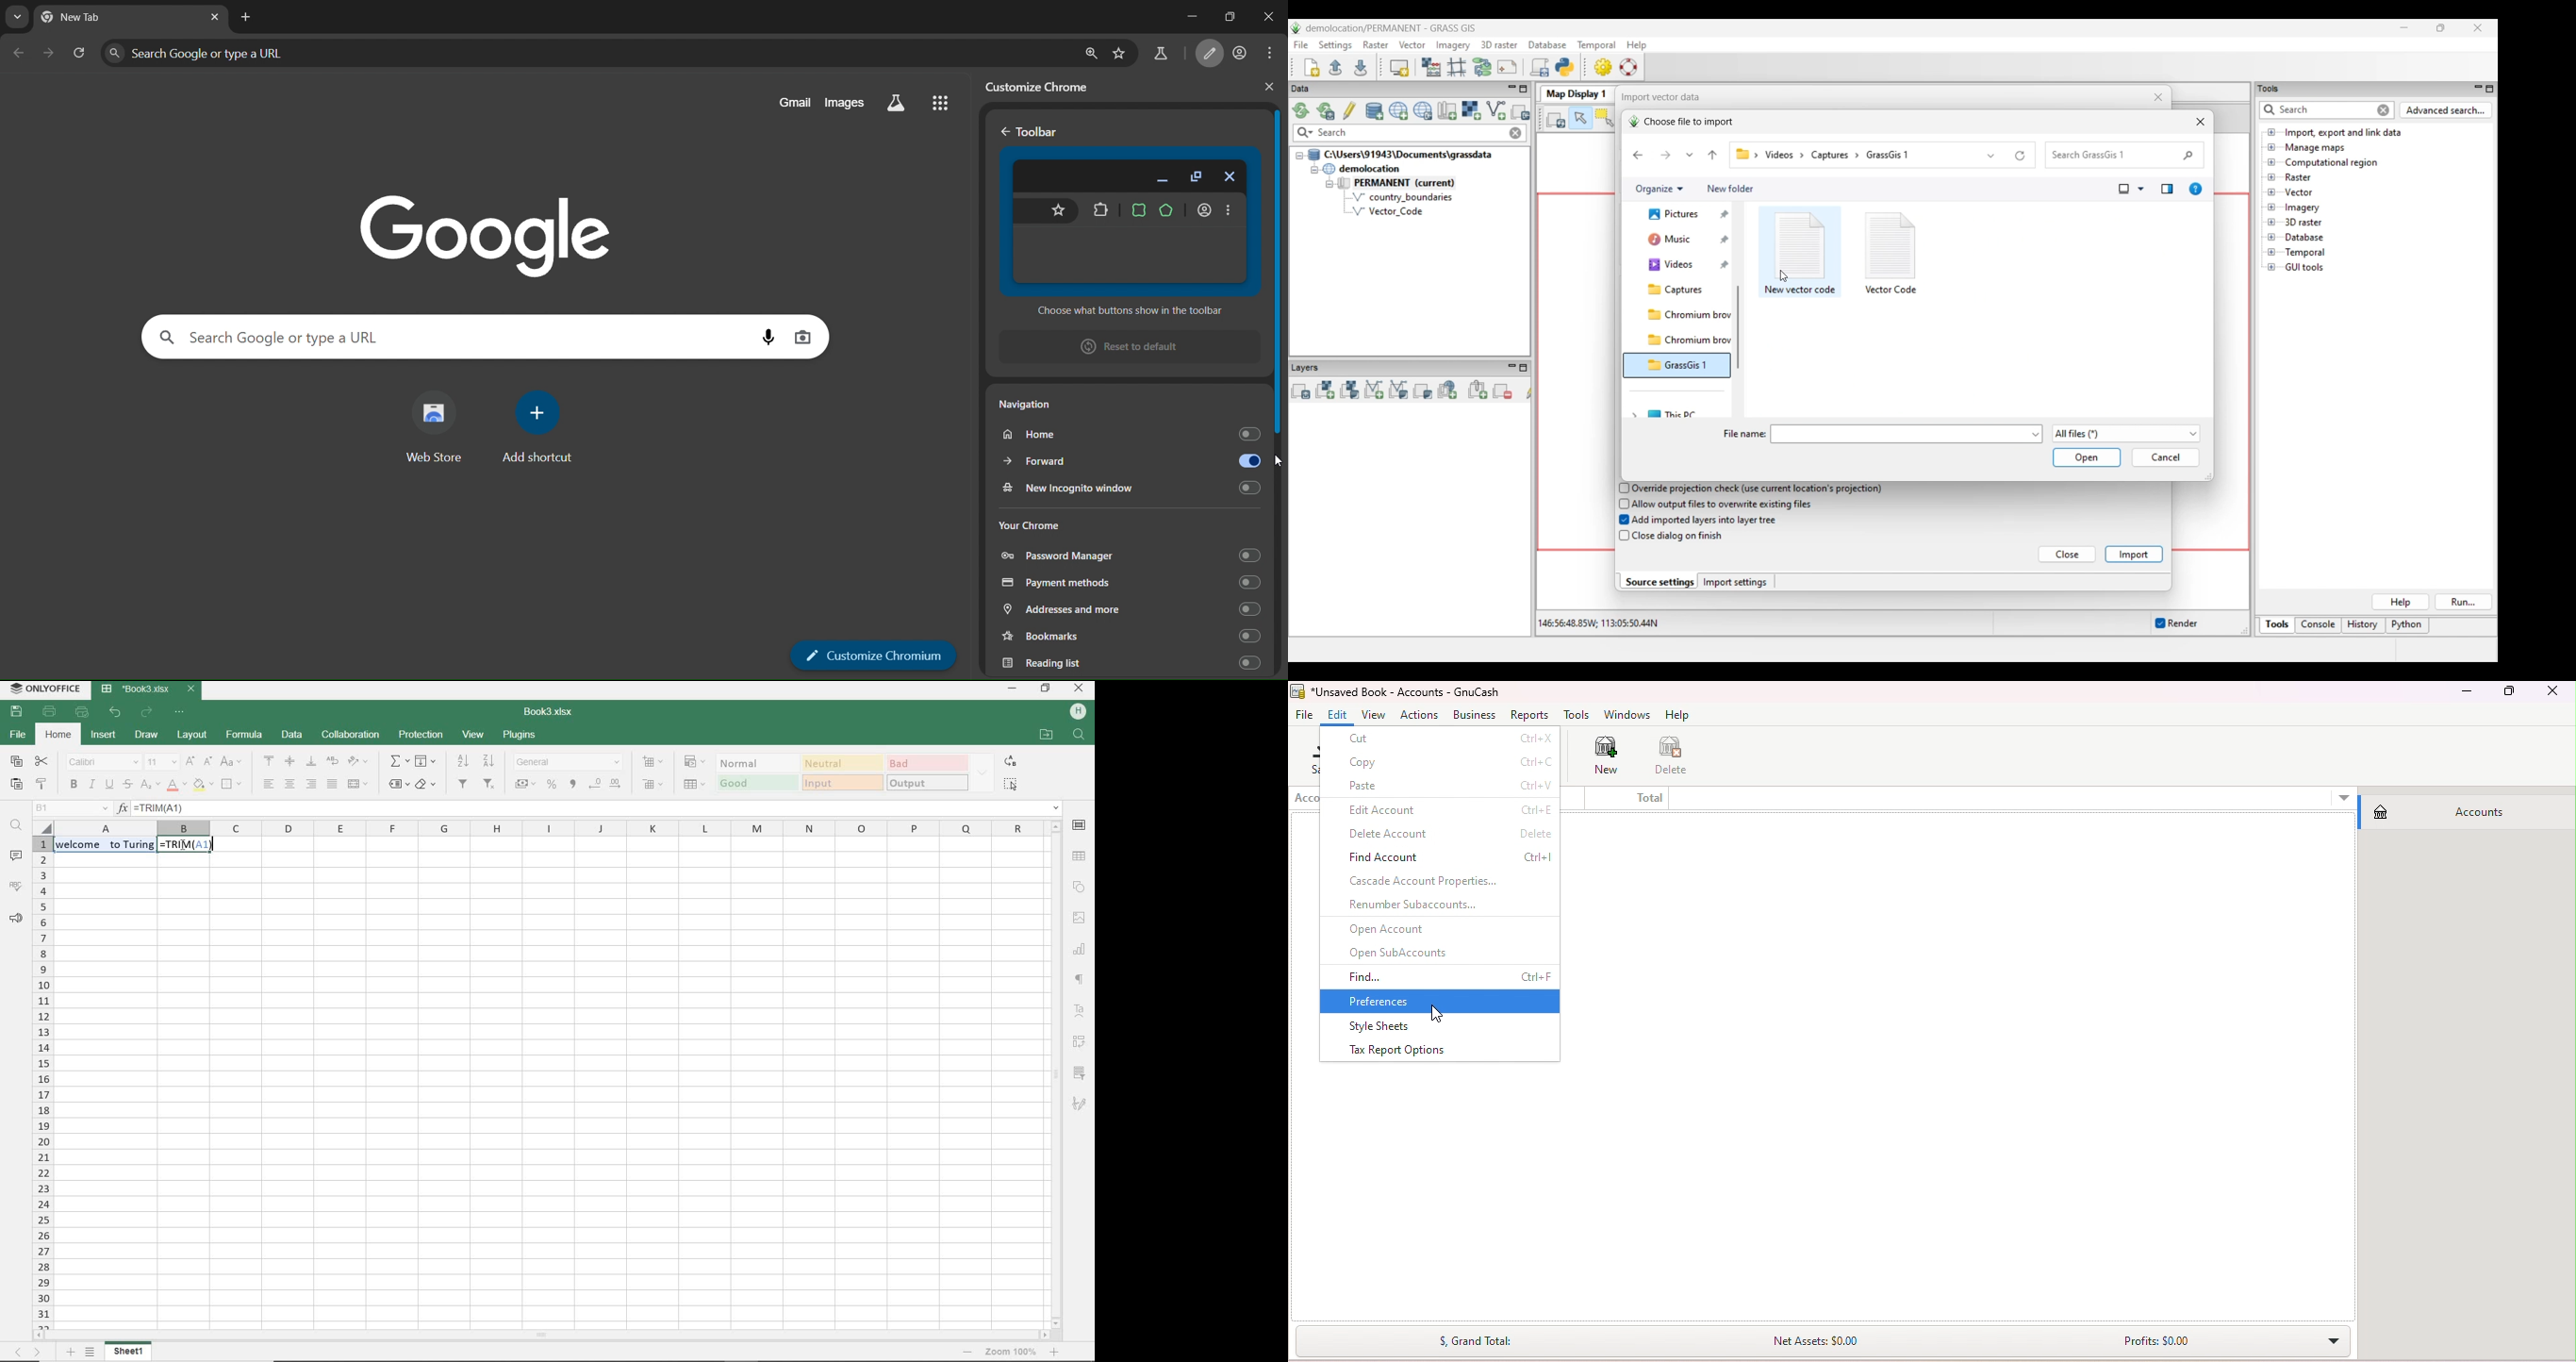 This screenshot has width=2576, height=1372. I want to click on search tabs, so click(19, 18).